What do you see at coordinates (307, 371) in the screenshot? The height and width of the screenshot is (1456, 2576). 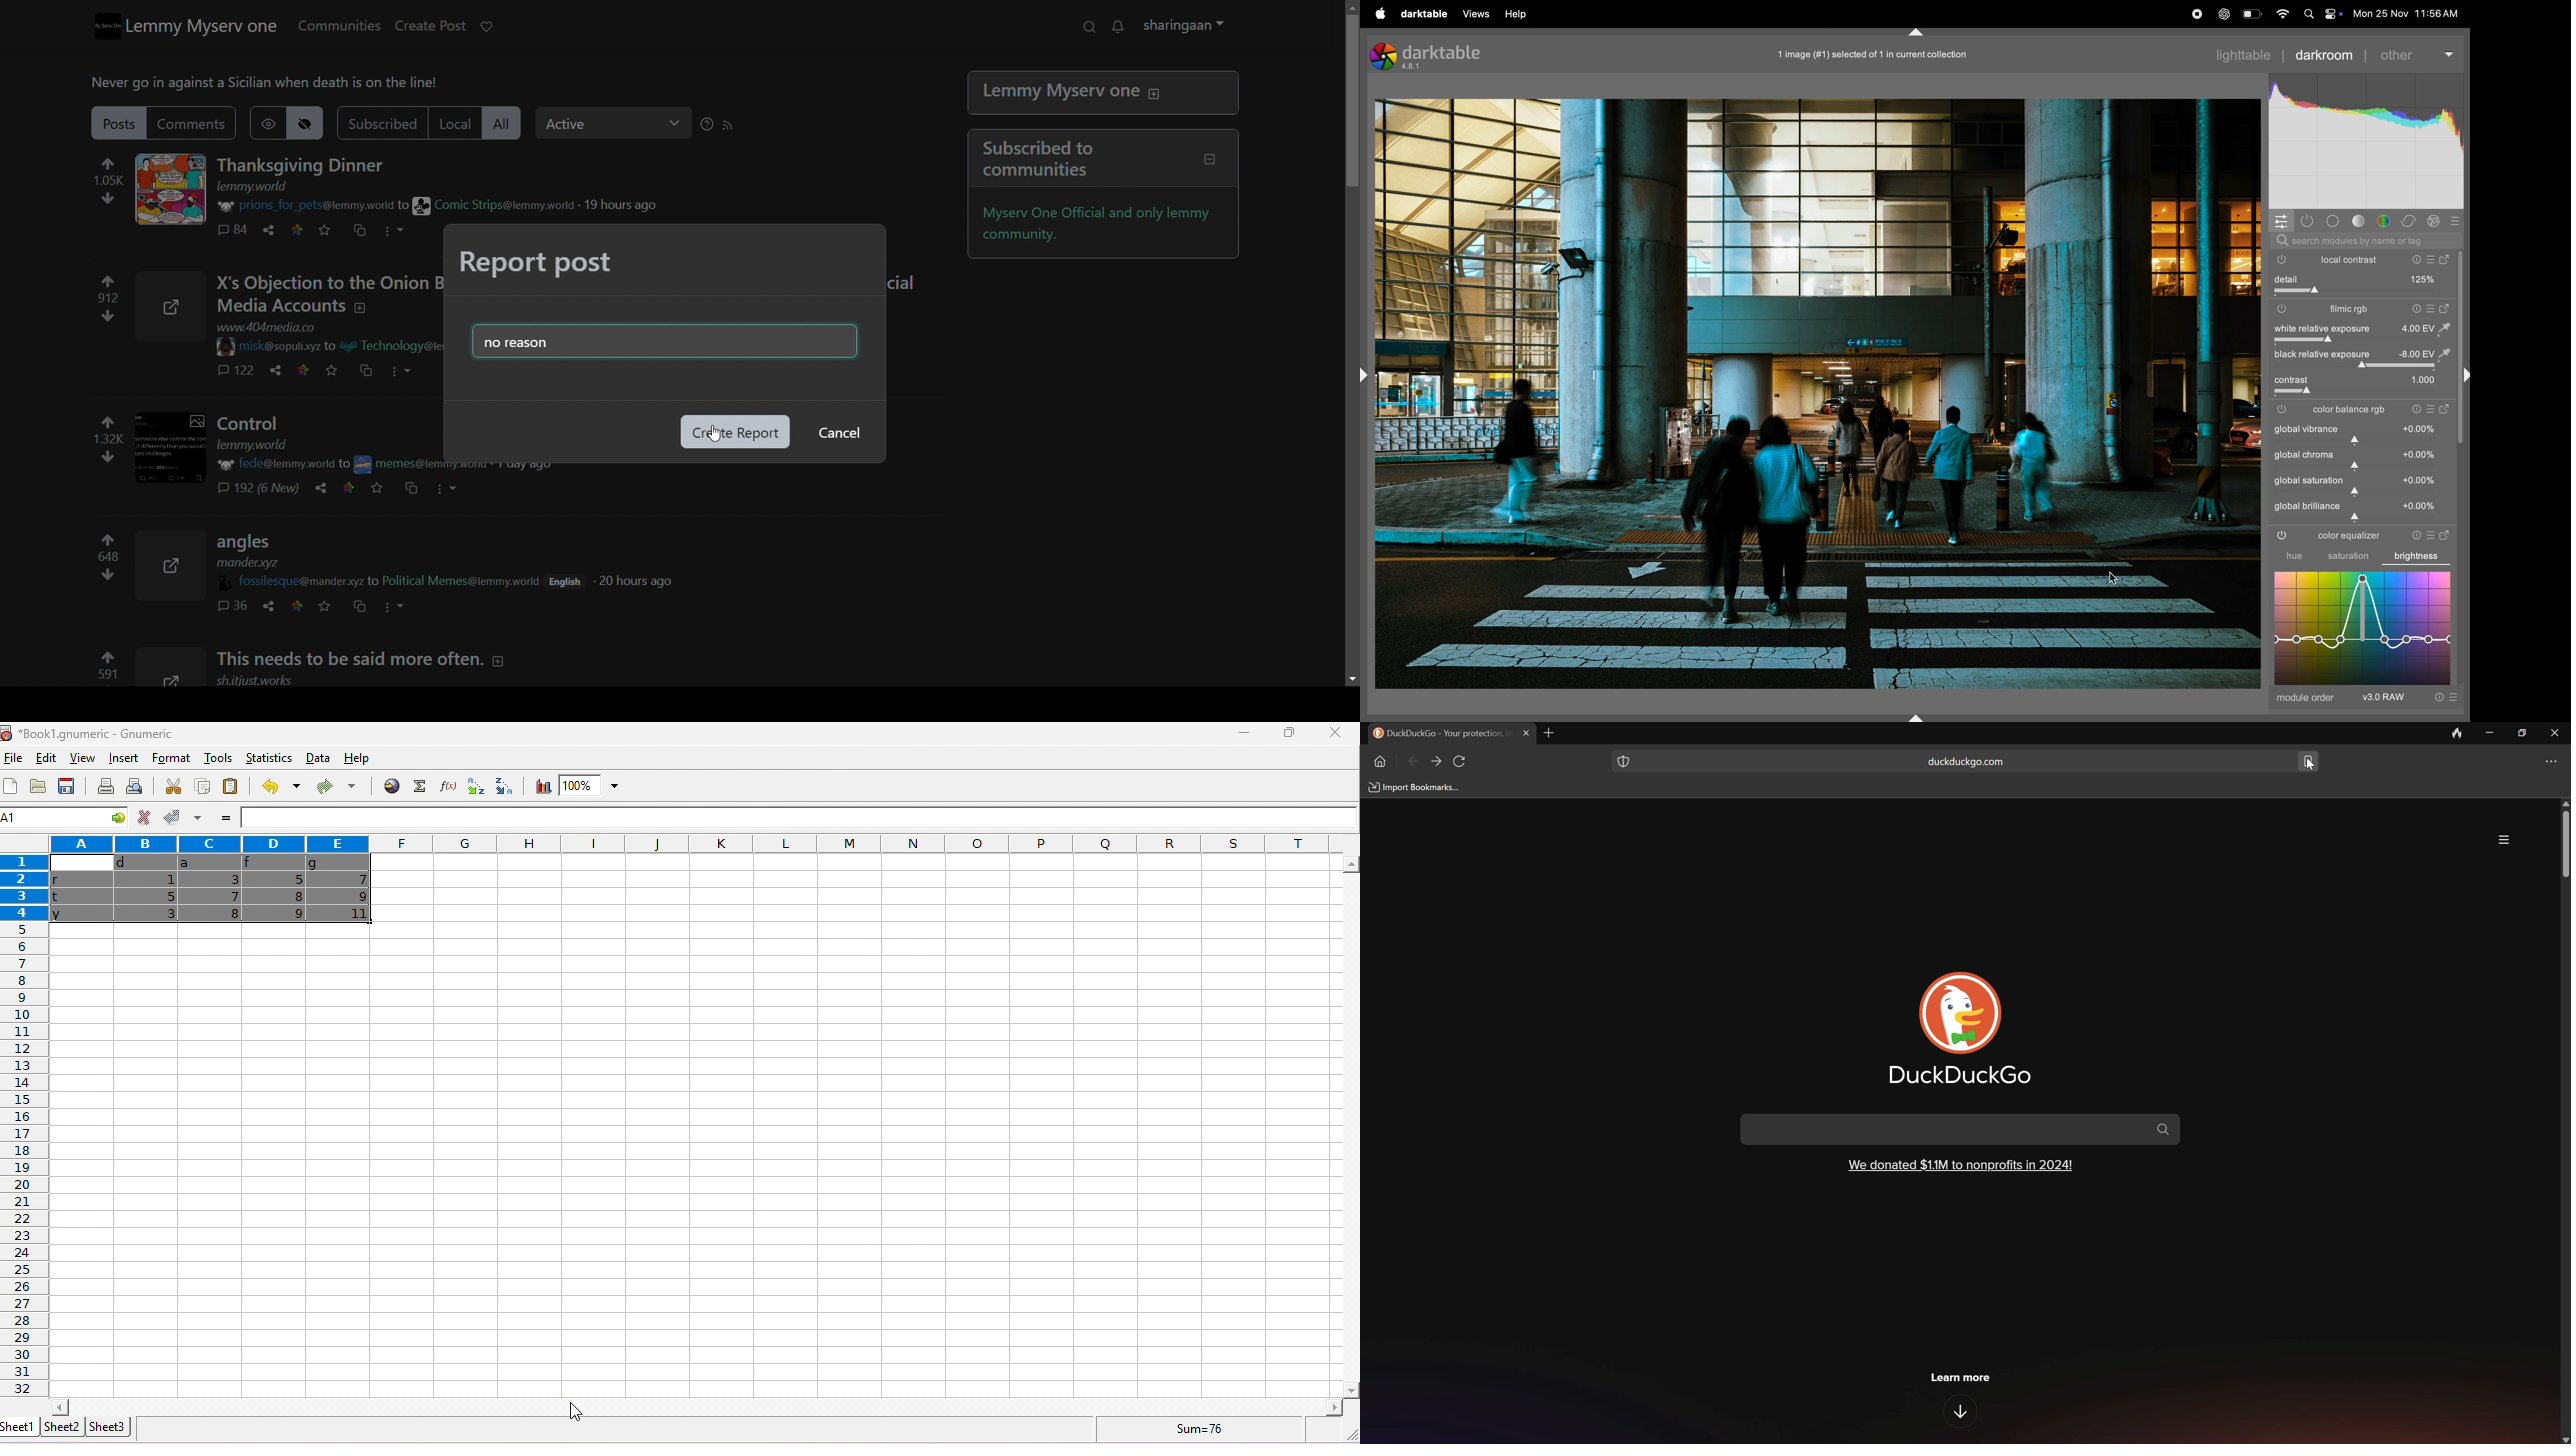 I see `link` at bounding box center [307, 371].